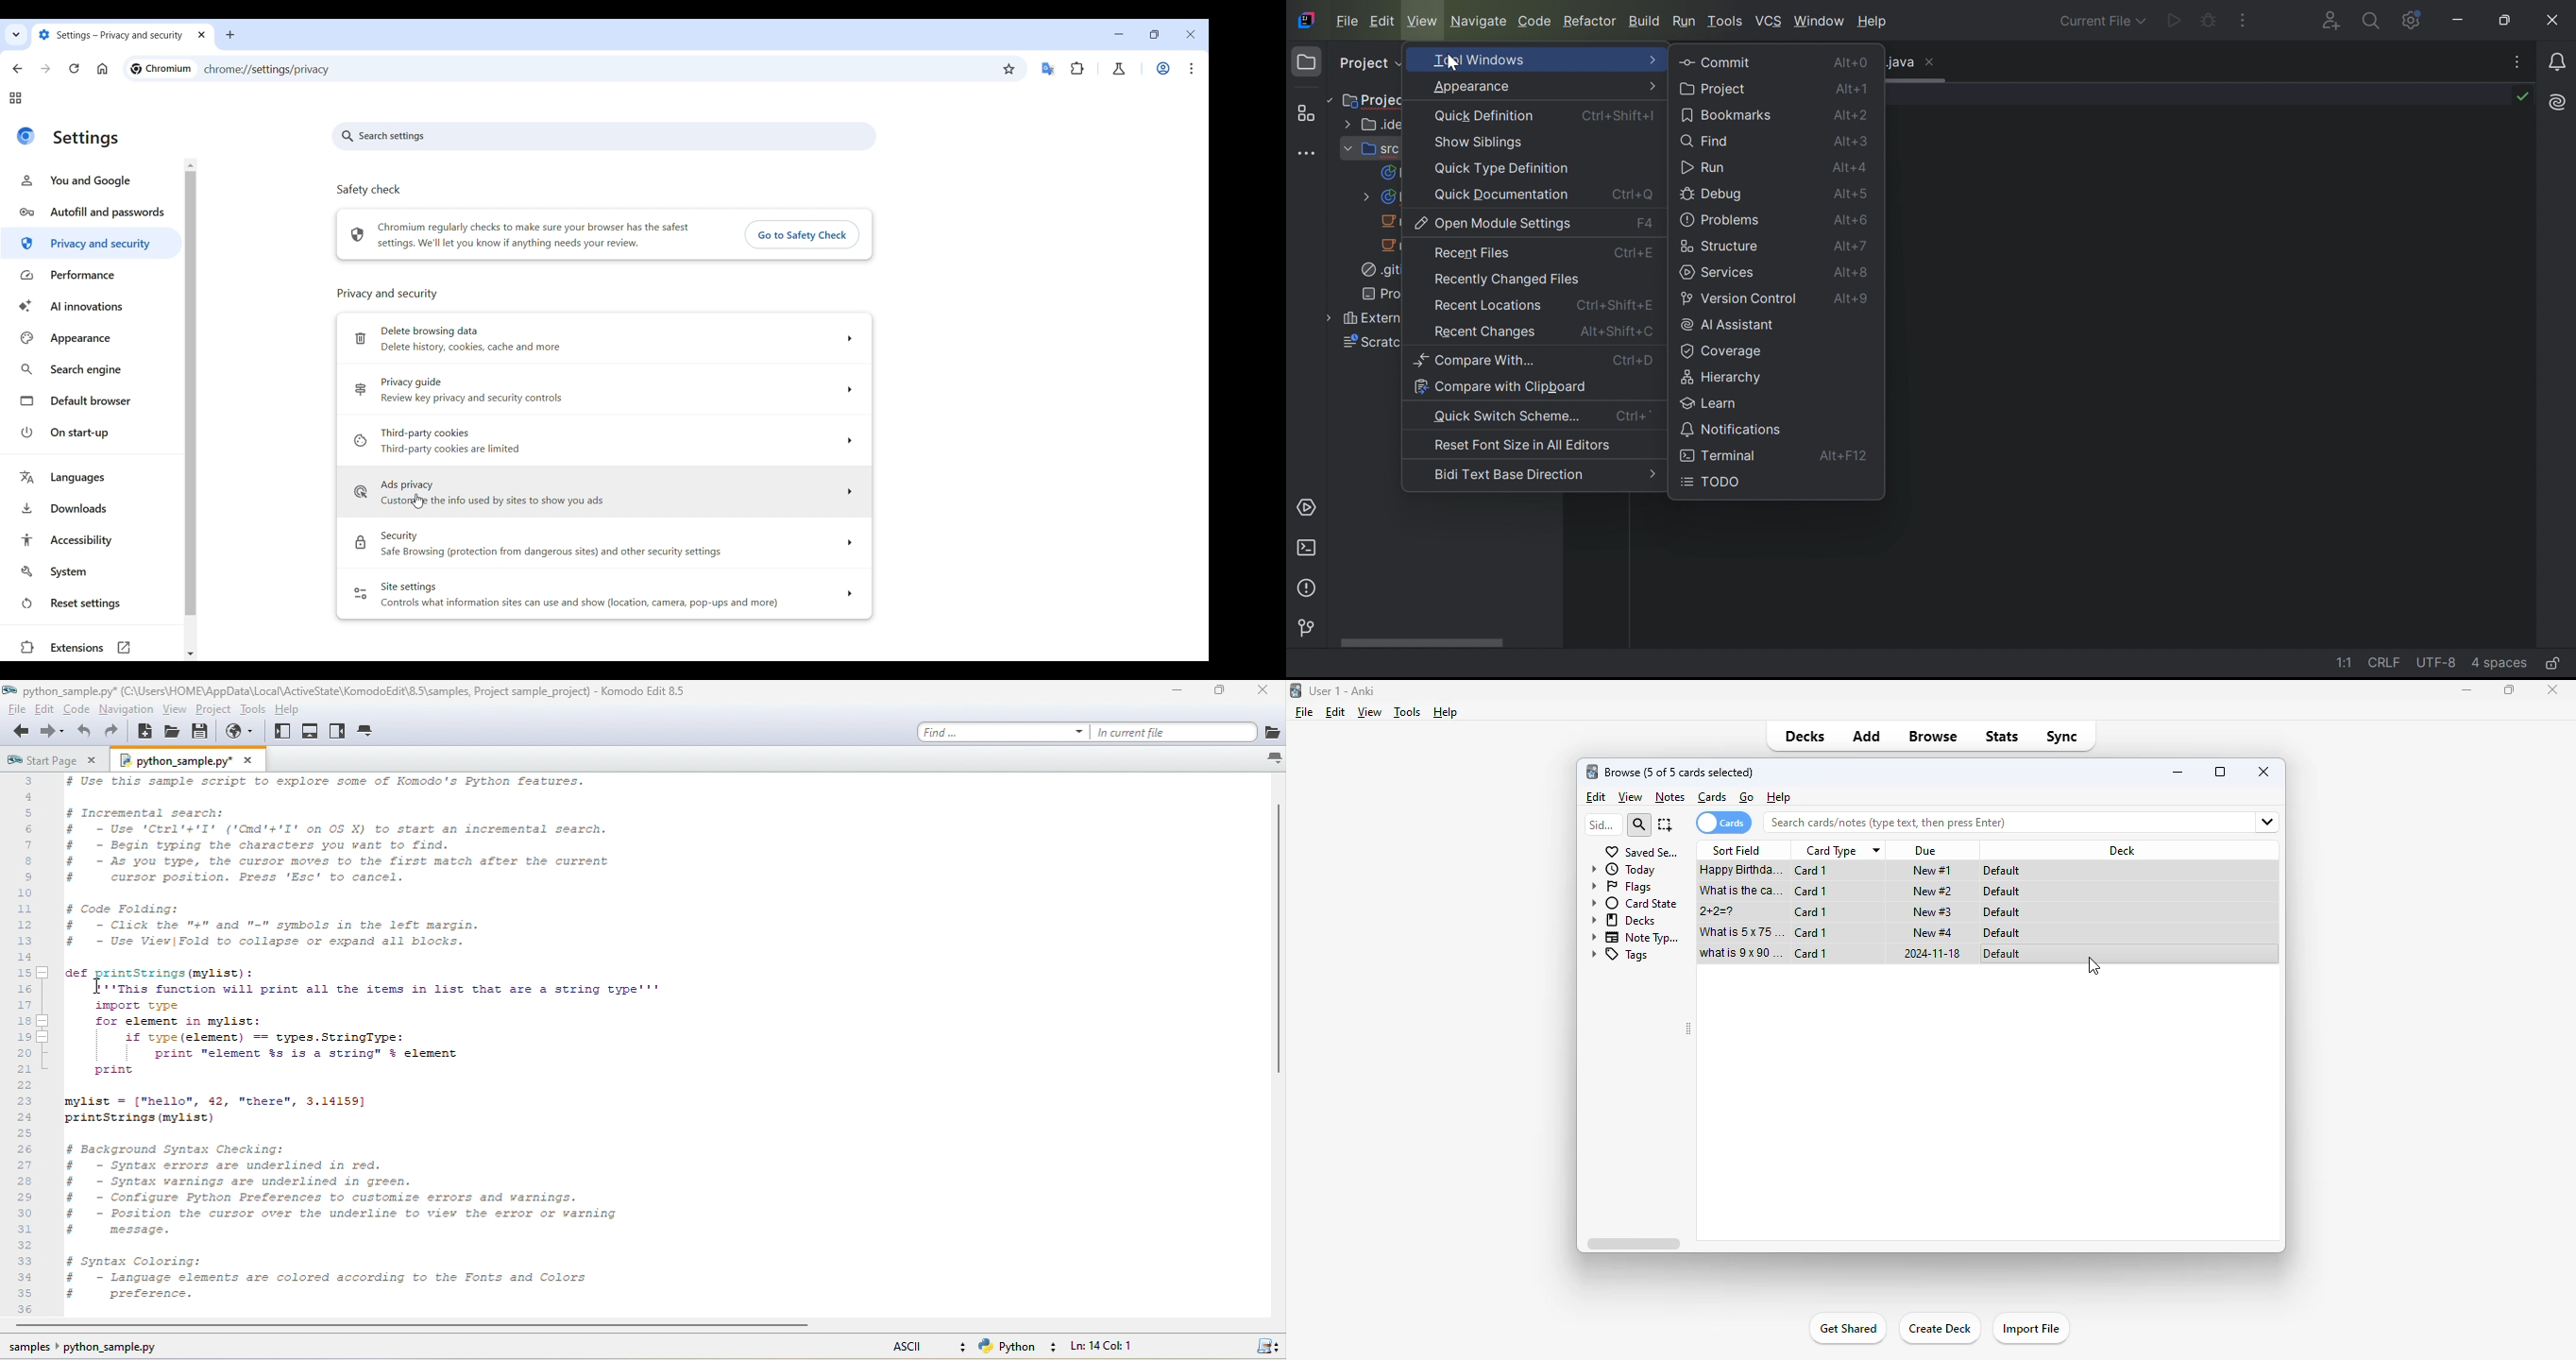 The width and height of the screenshot is (2576, 1372). I want to click on search bar, so click(1984, 822).